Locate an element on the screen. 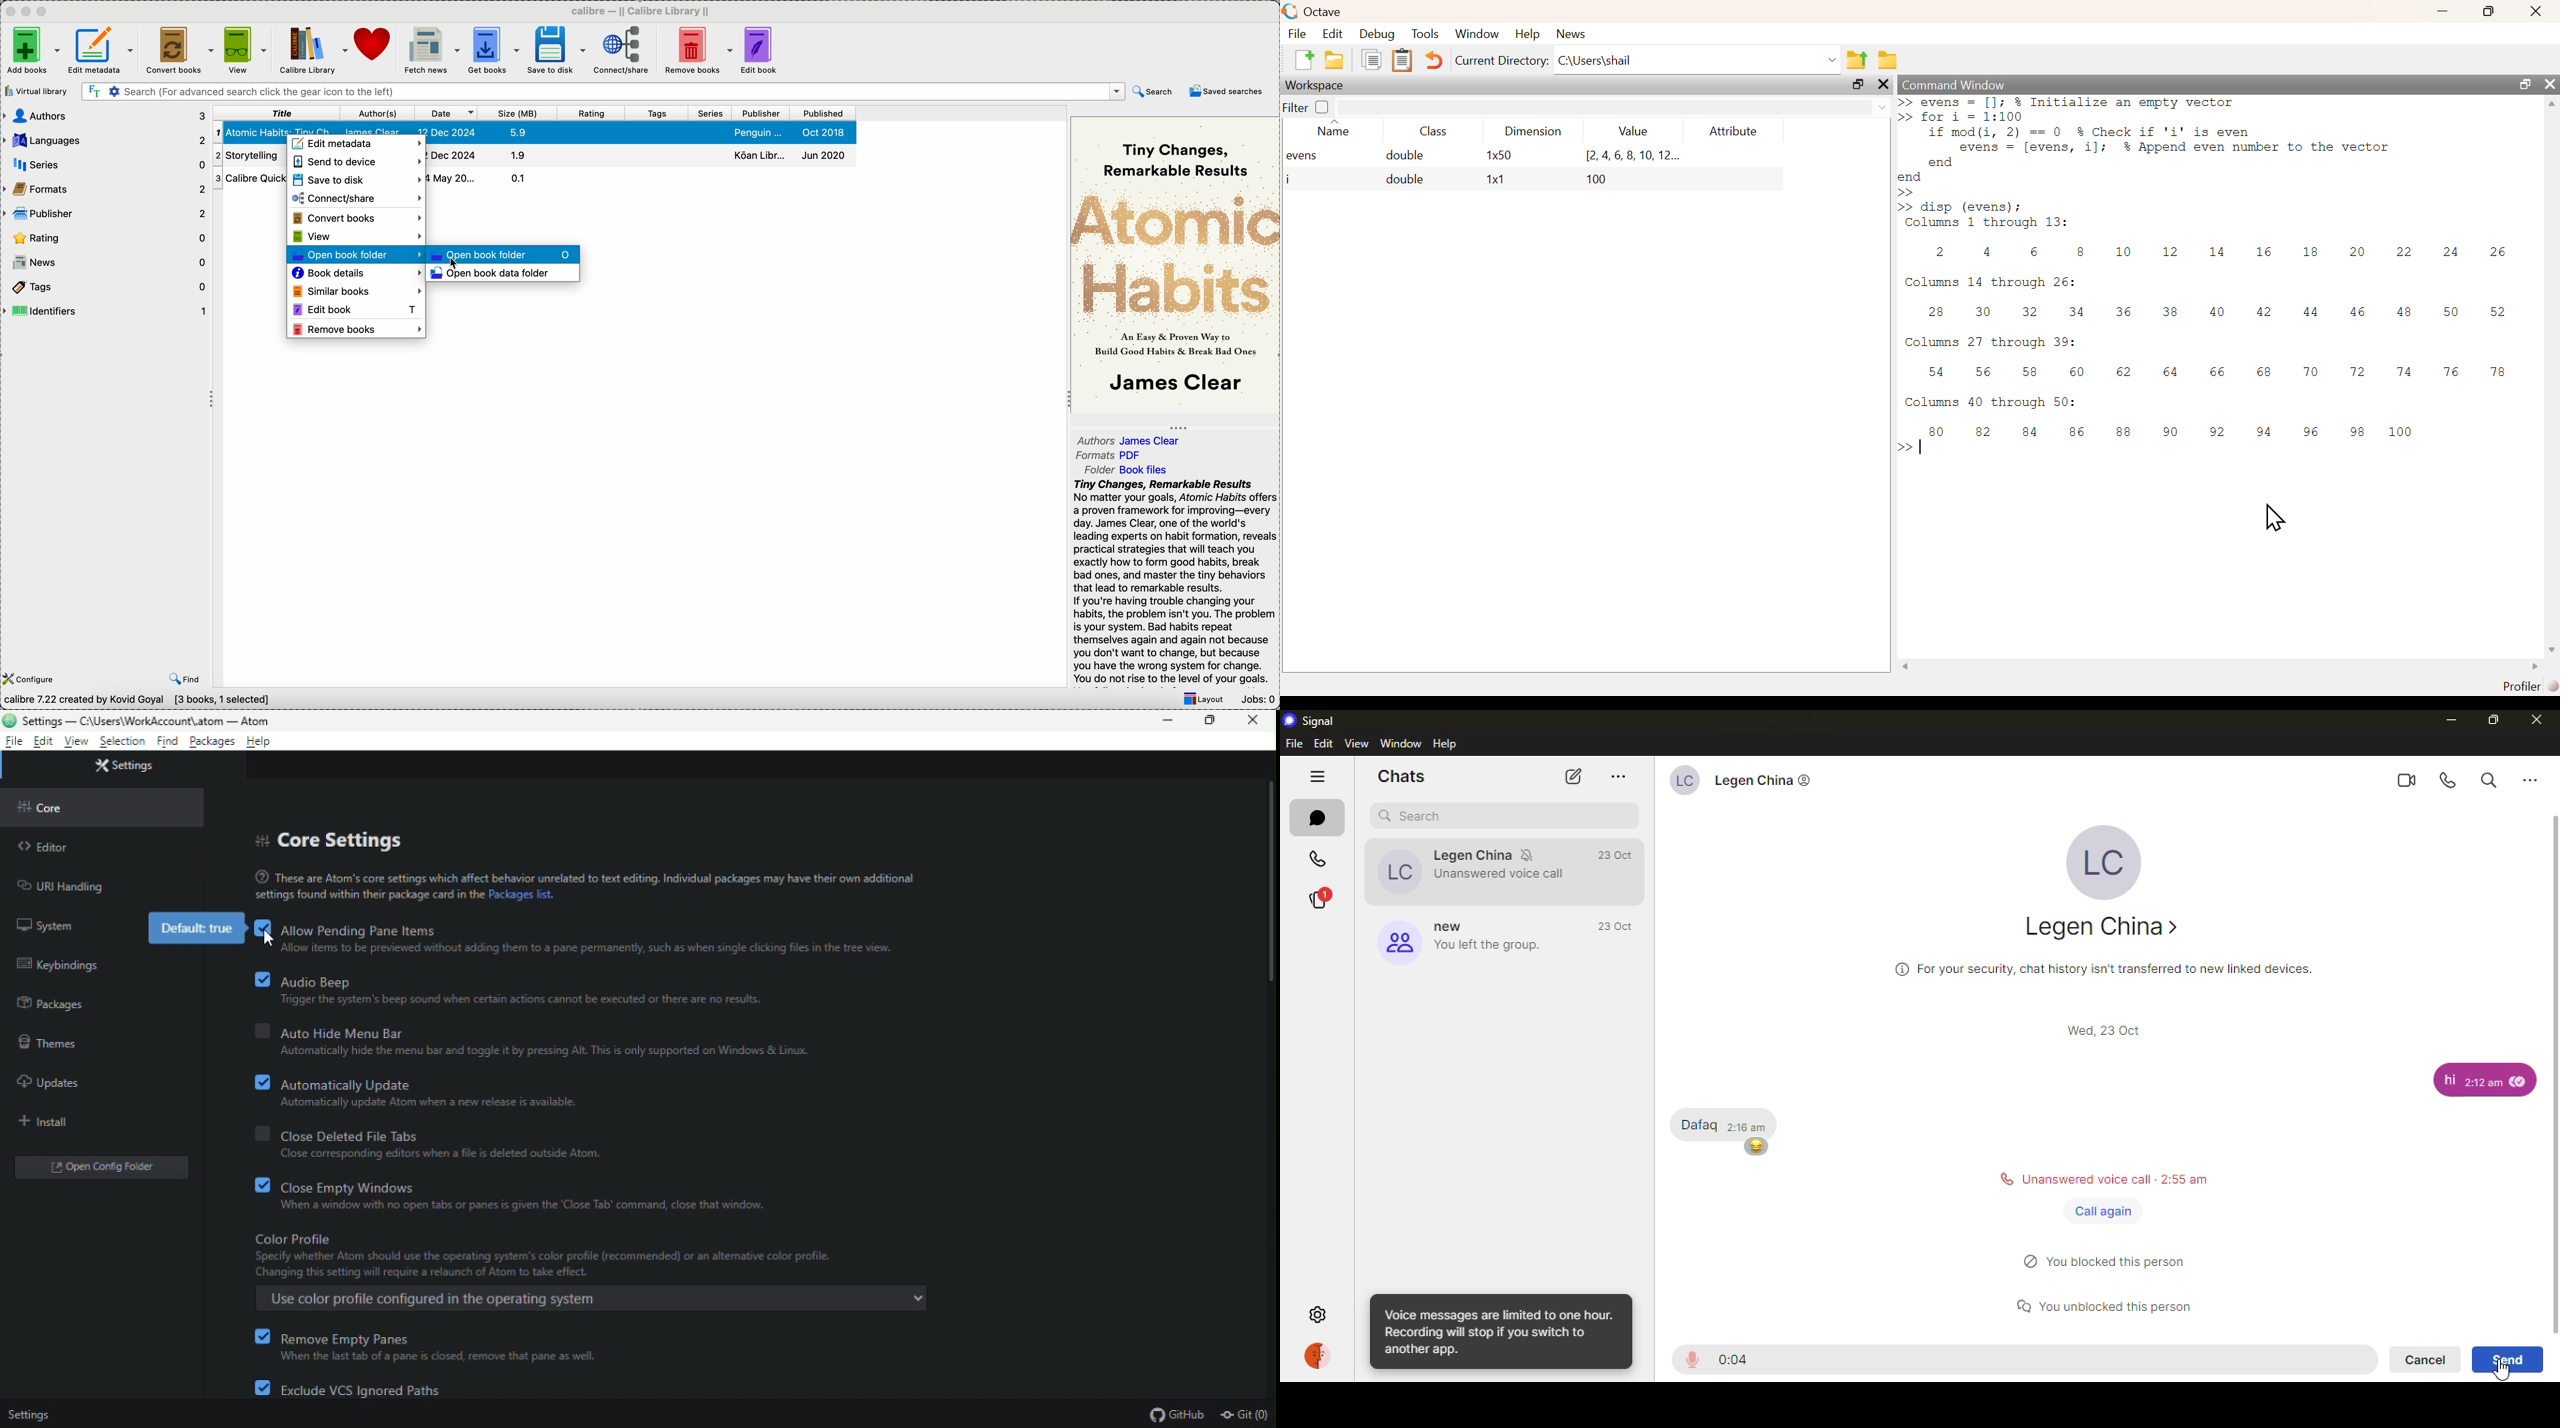  edit book is located at coordinates (761, 52).